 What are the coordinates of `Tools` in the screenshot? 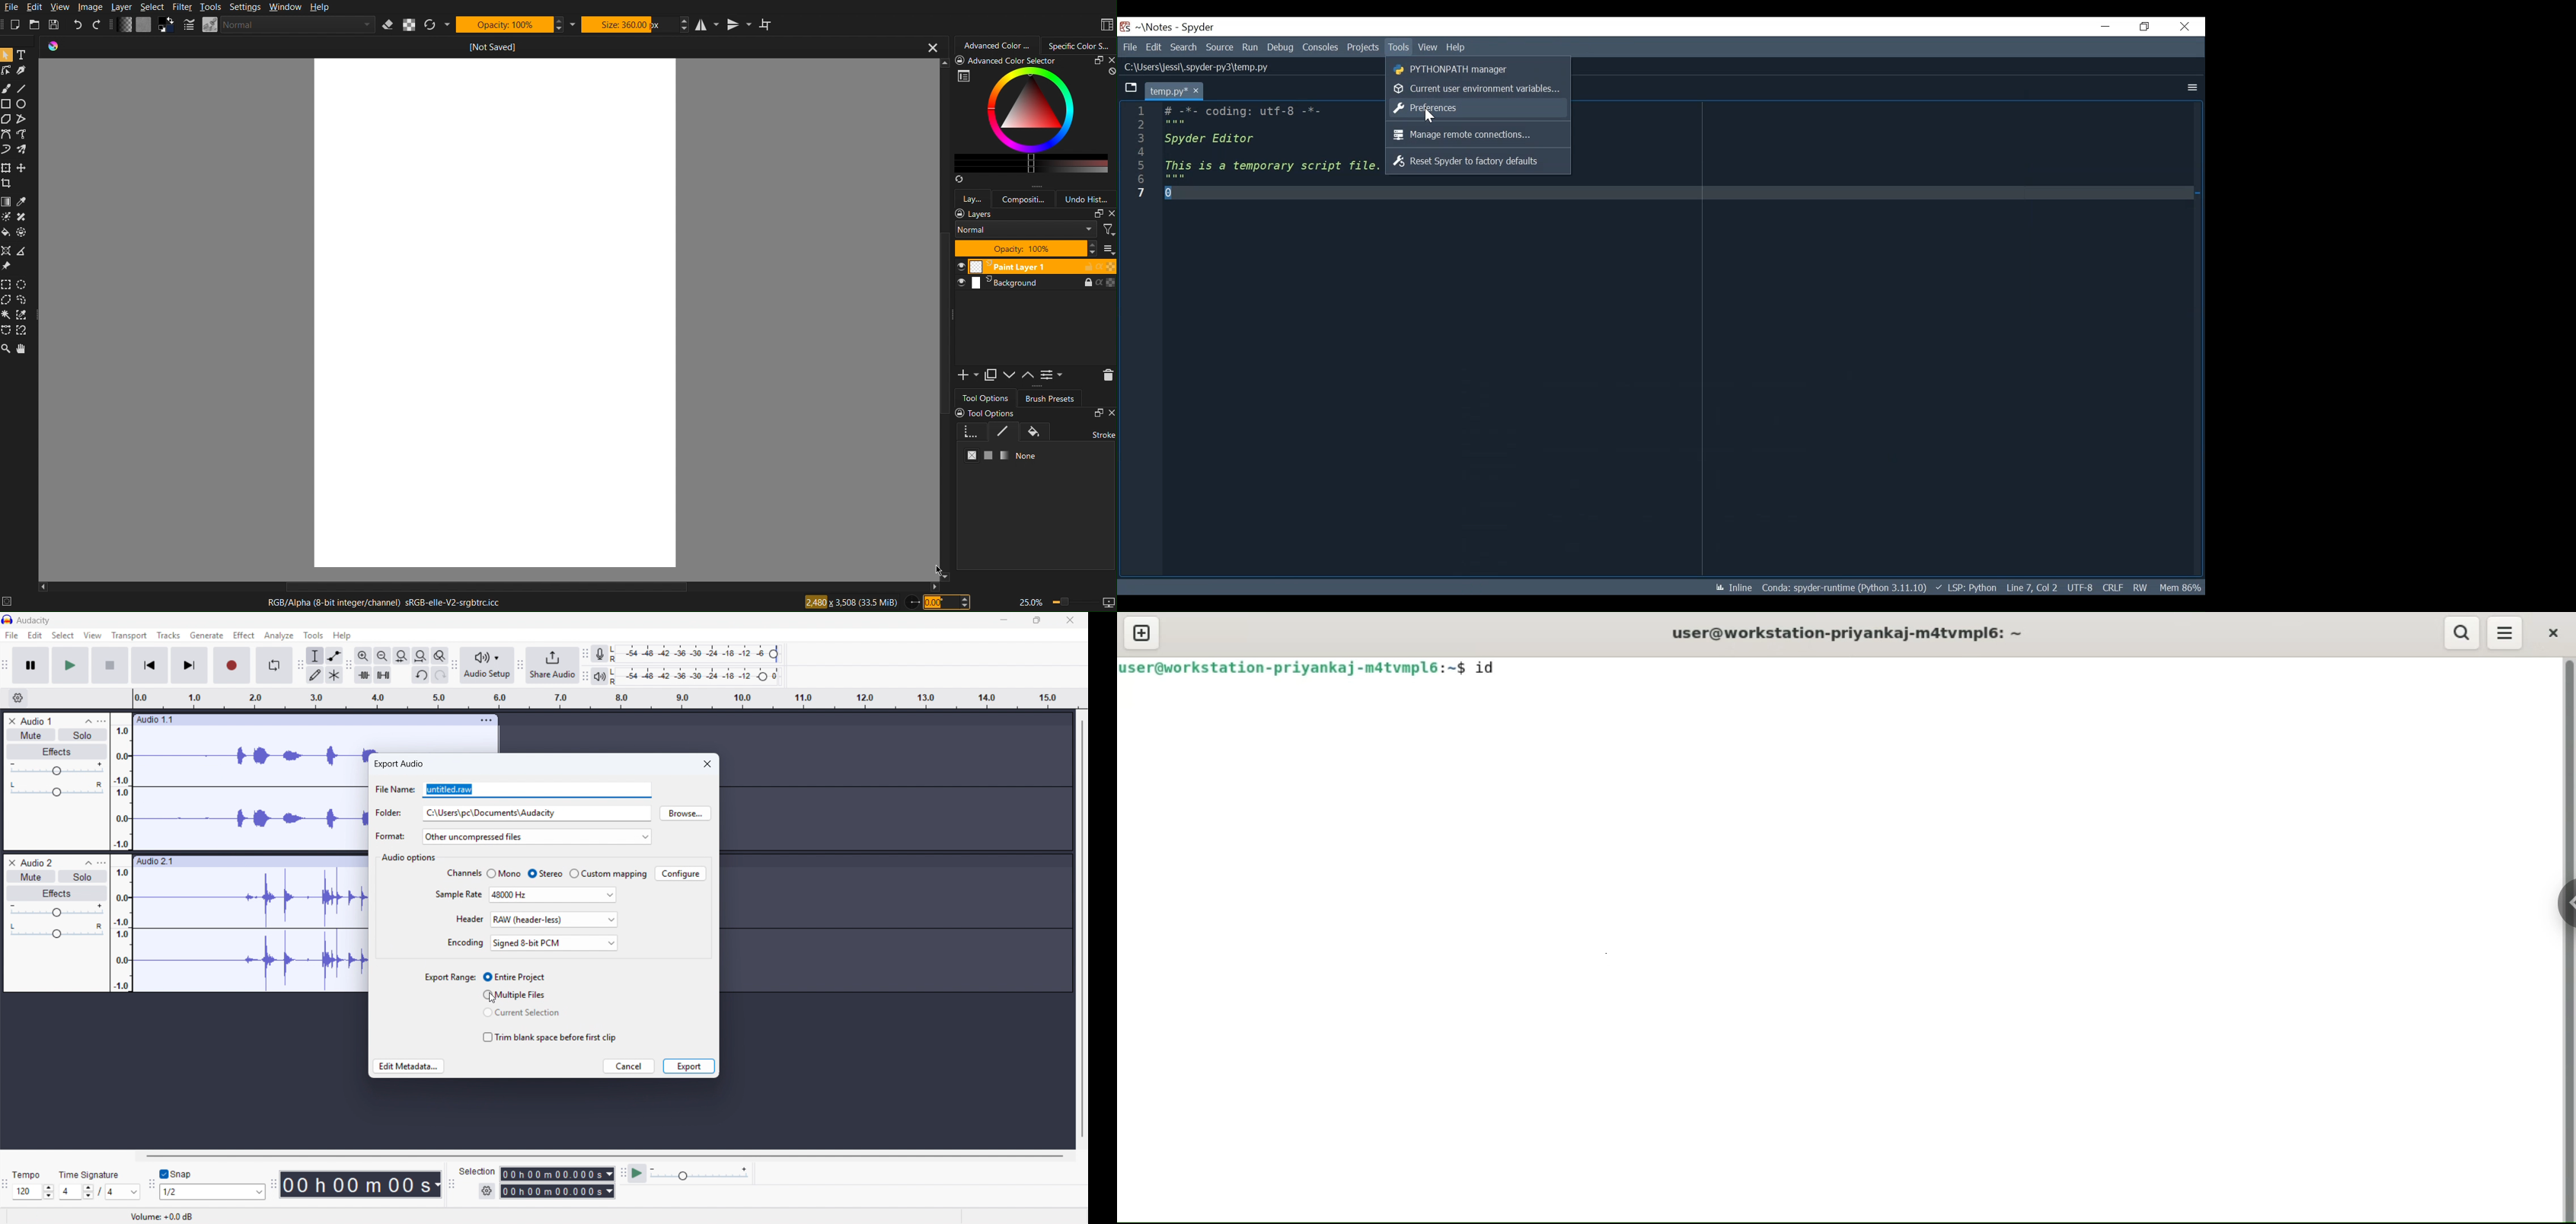 It's located at (1400, 48).